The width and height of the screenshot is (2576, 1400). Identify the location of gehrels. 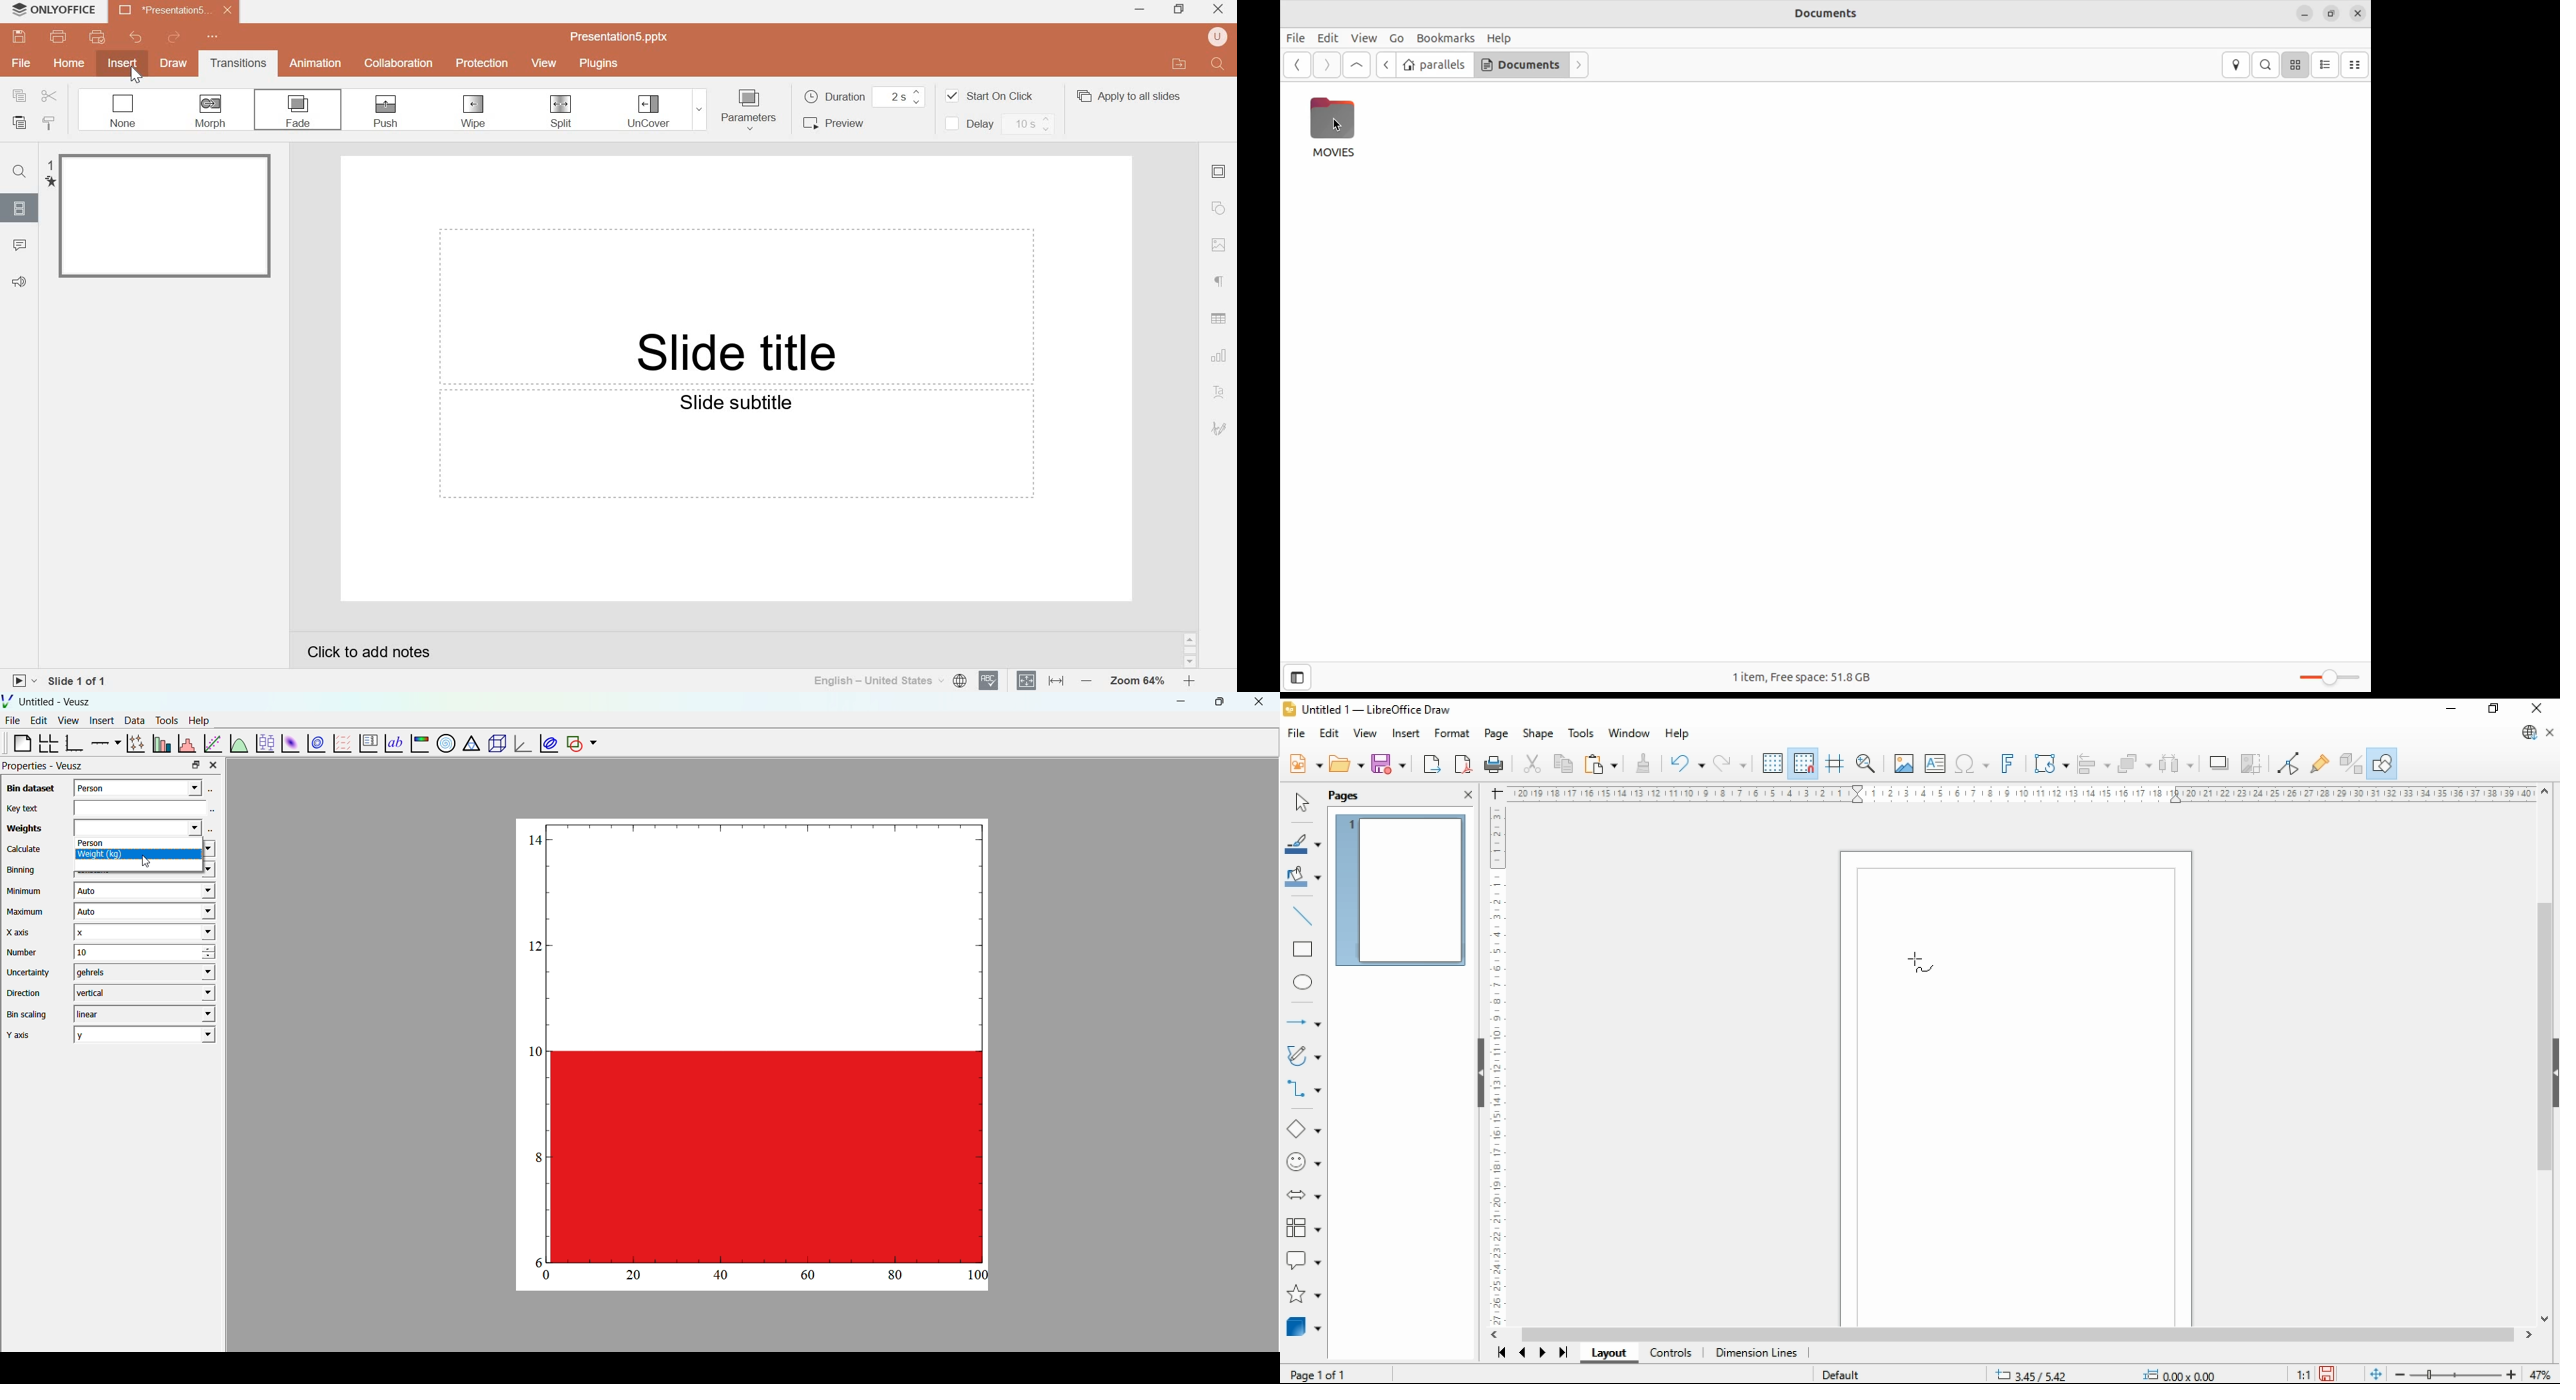
(141, 973).